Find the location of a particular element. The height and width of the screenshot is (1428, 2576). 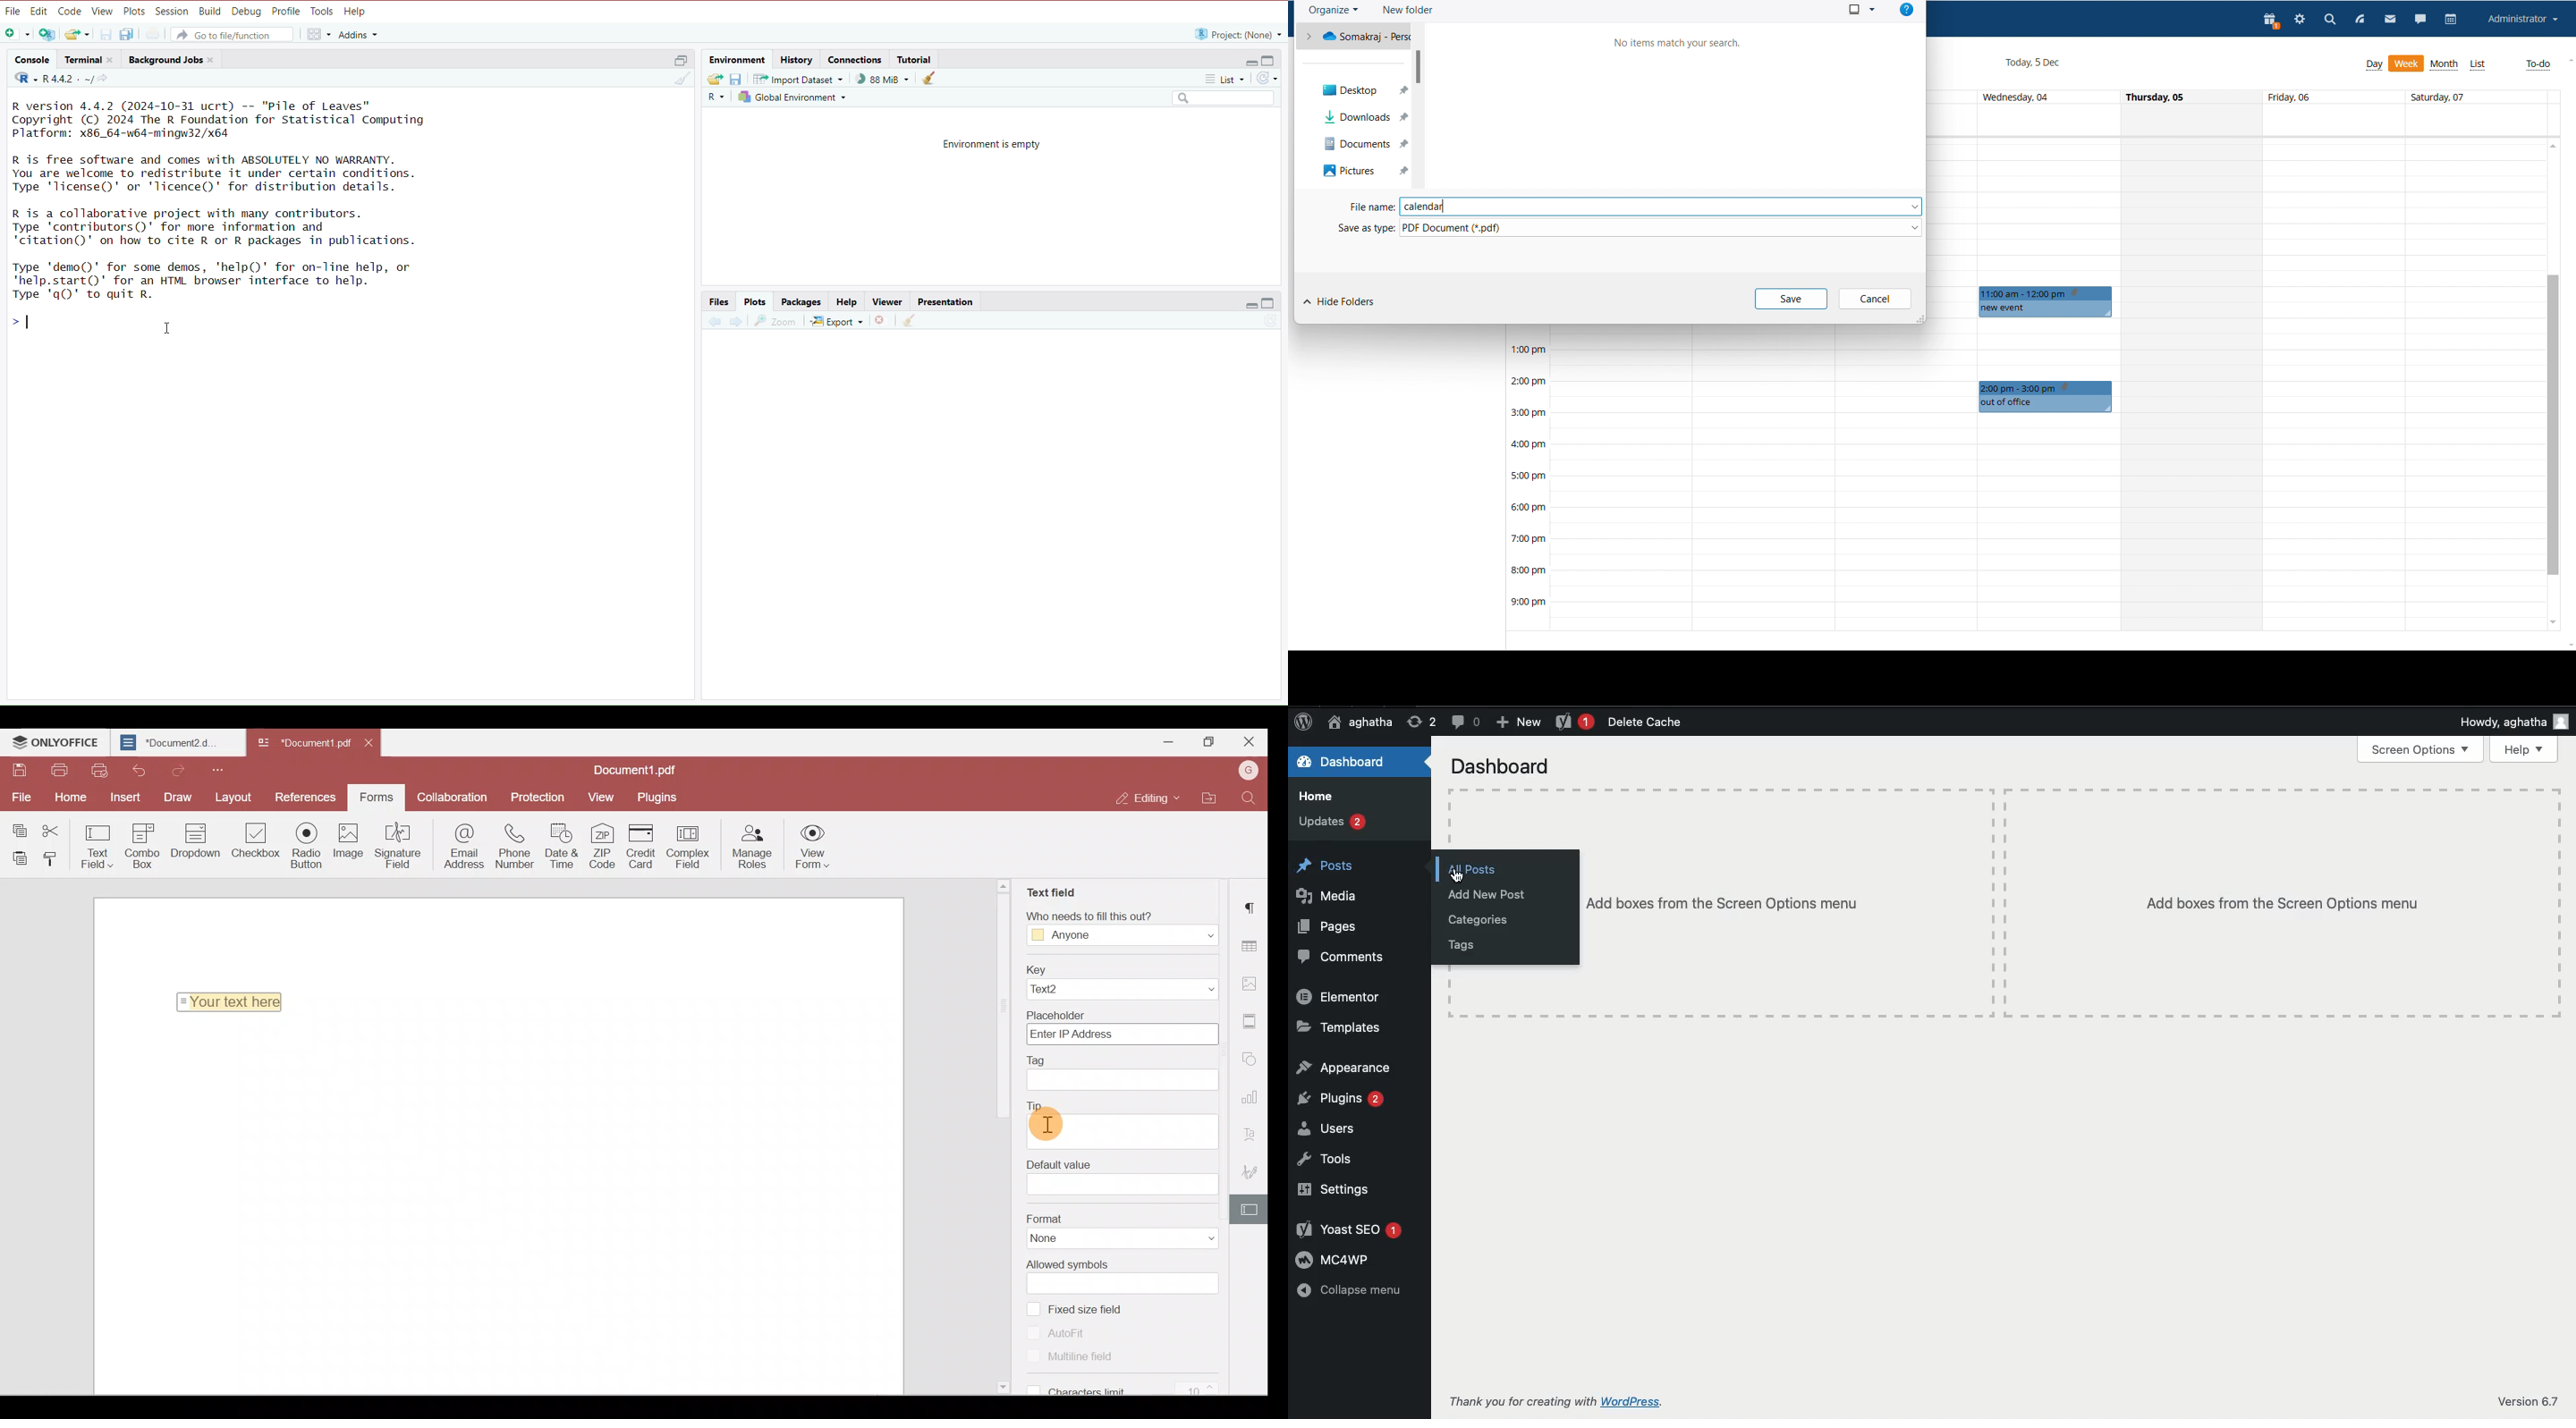

New is located at coordinates (1520, 721).